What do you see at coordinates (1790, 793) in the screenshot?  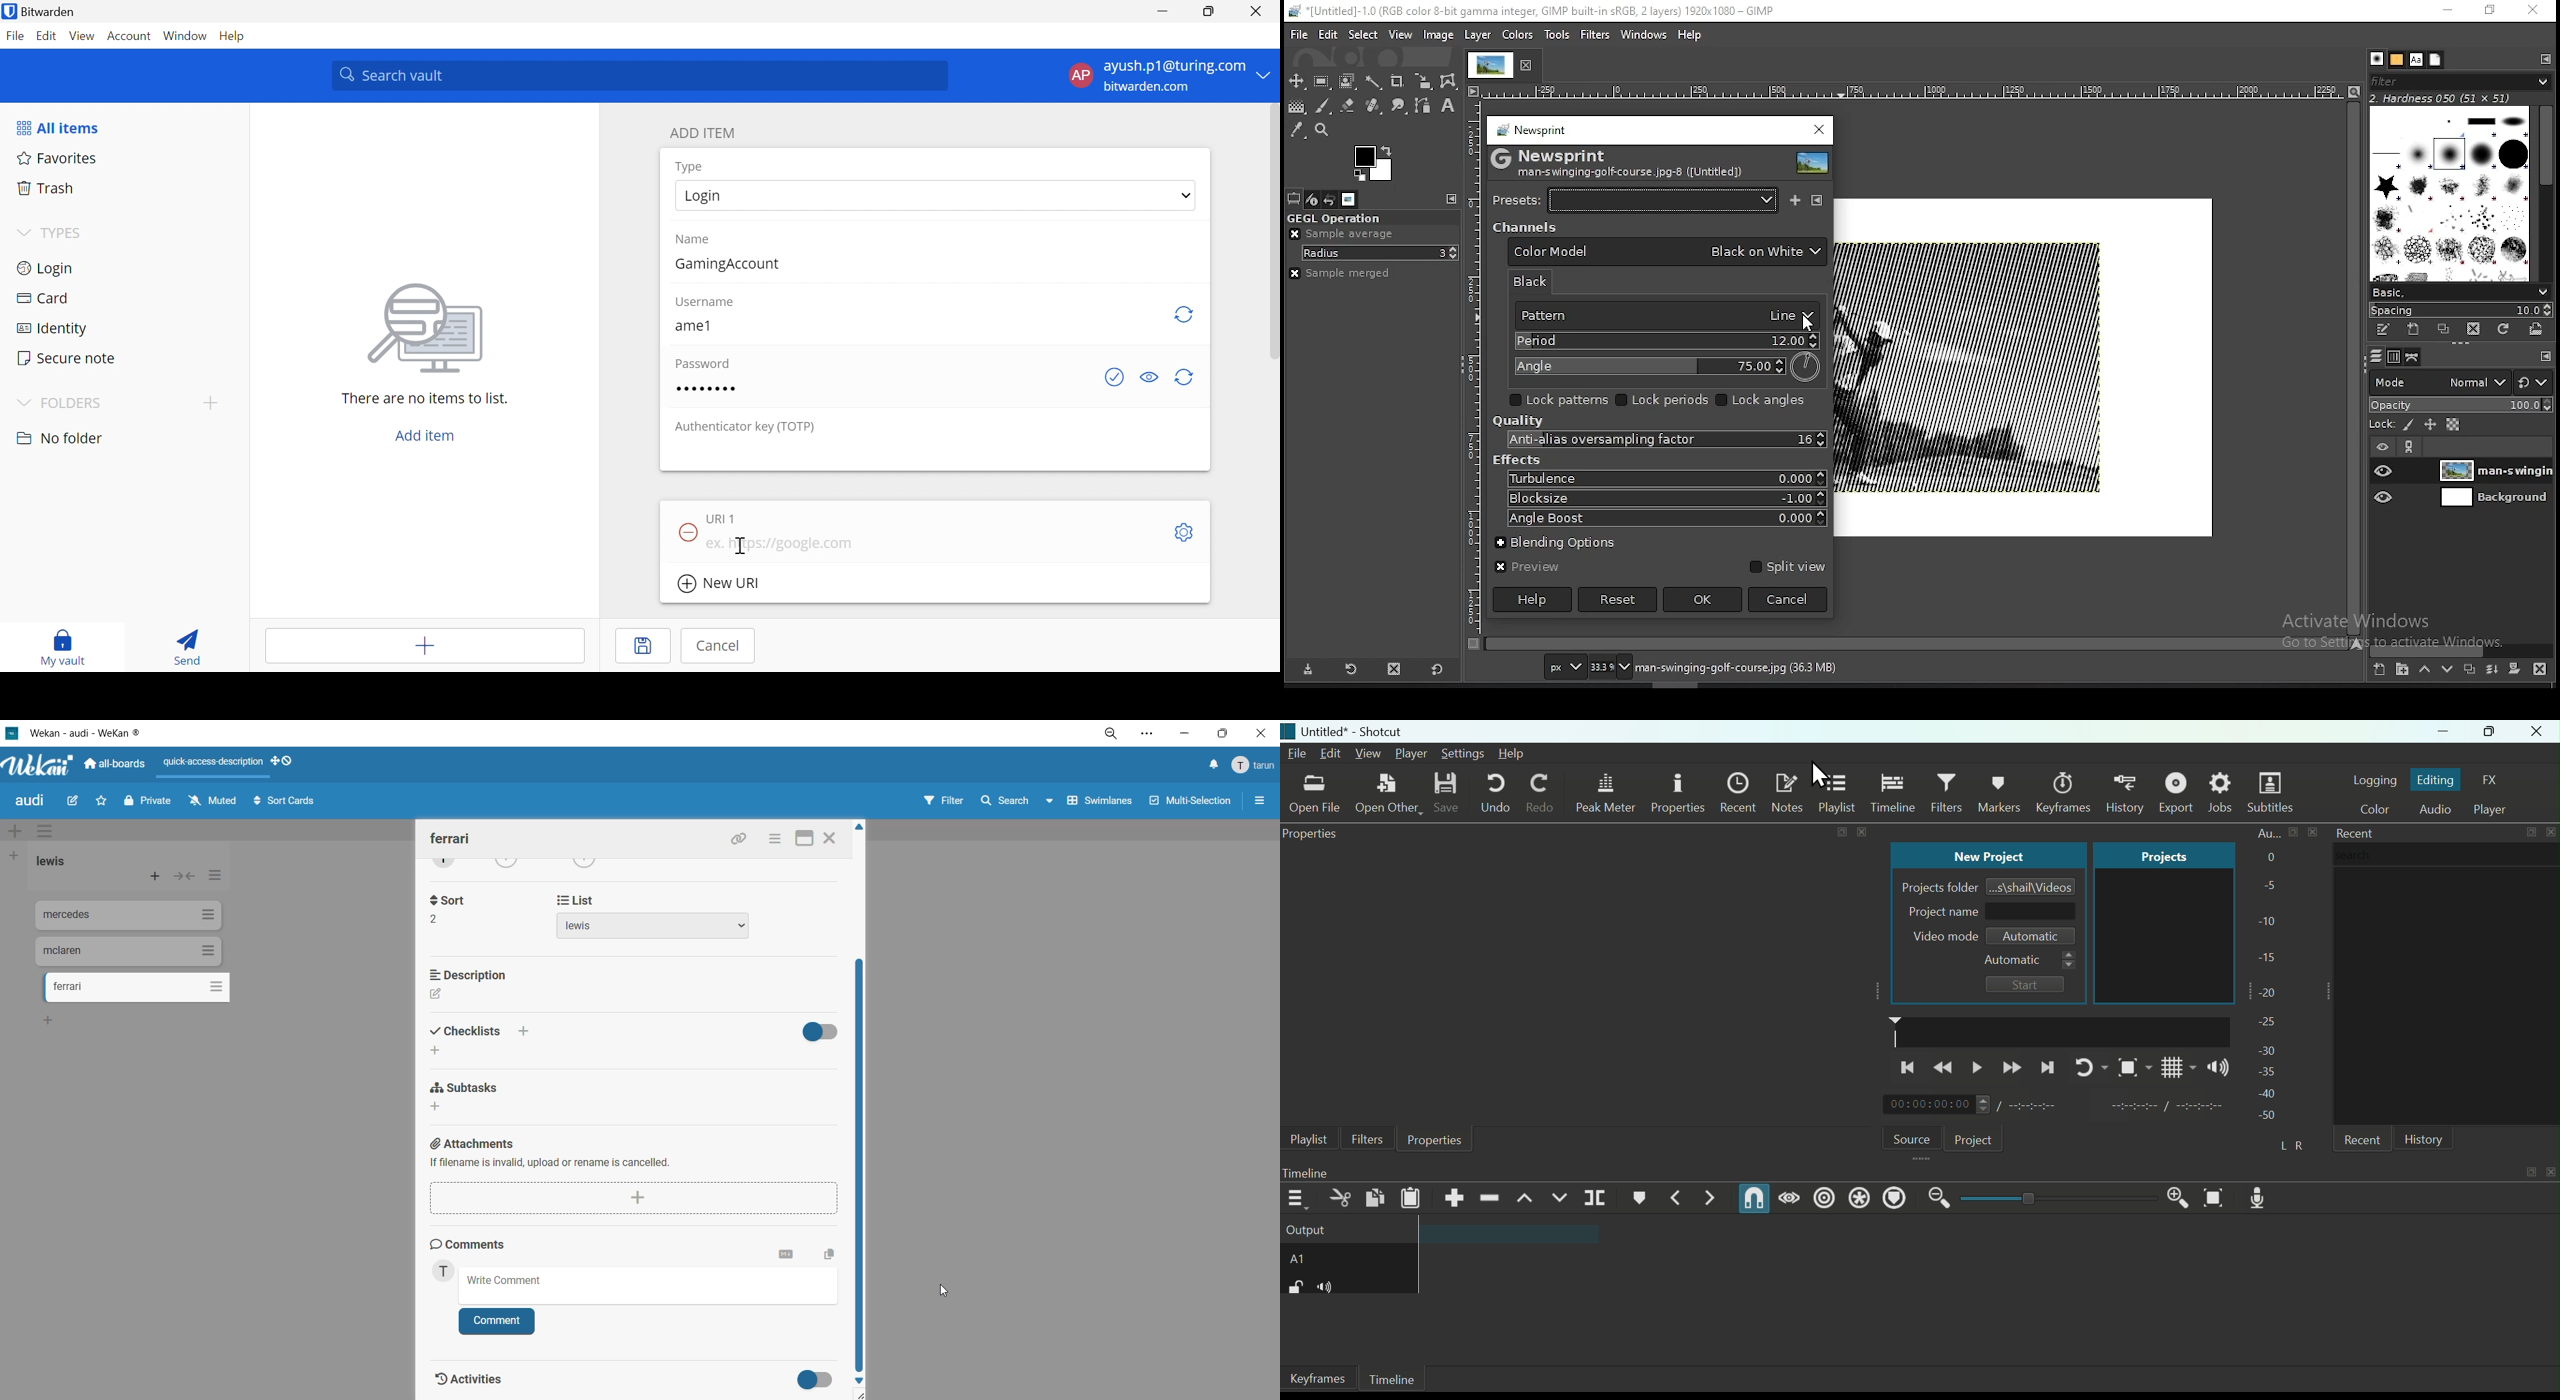 I see `Notes` at bounding box center [1790, 793].